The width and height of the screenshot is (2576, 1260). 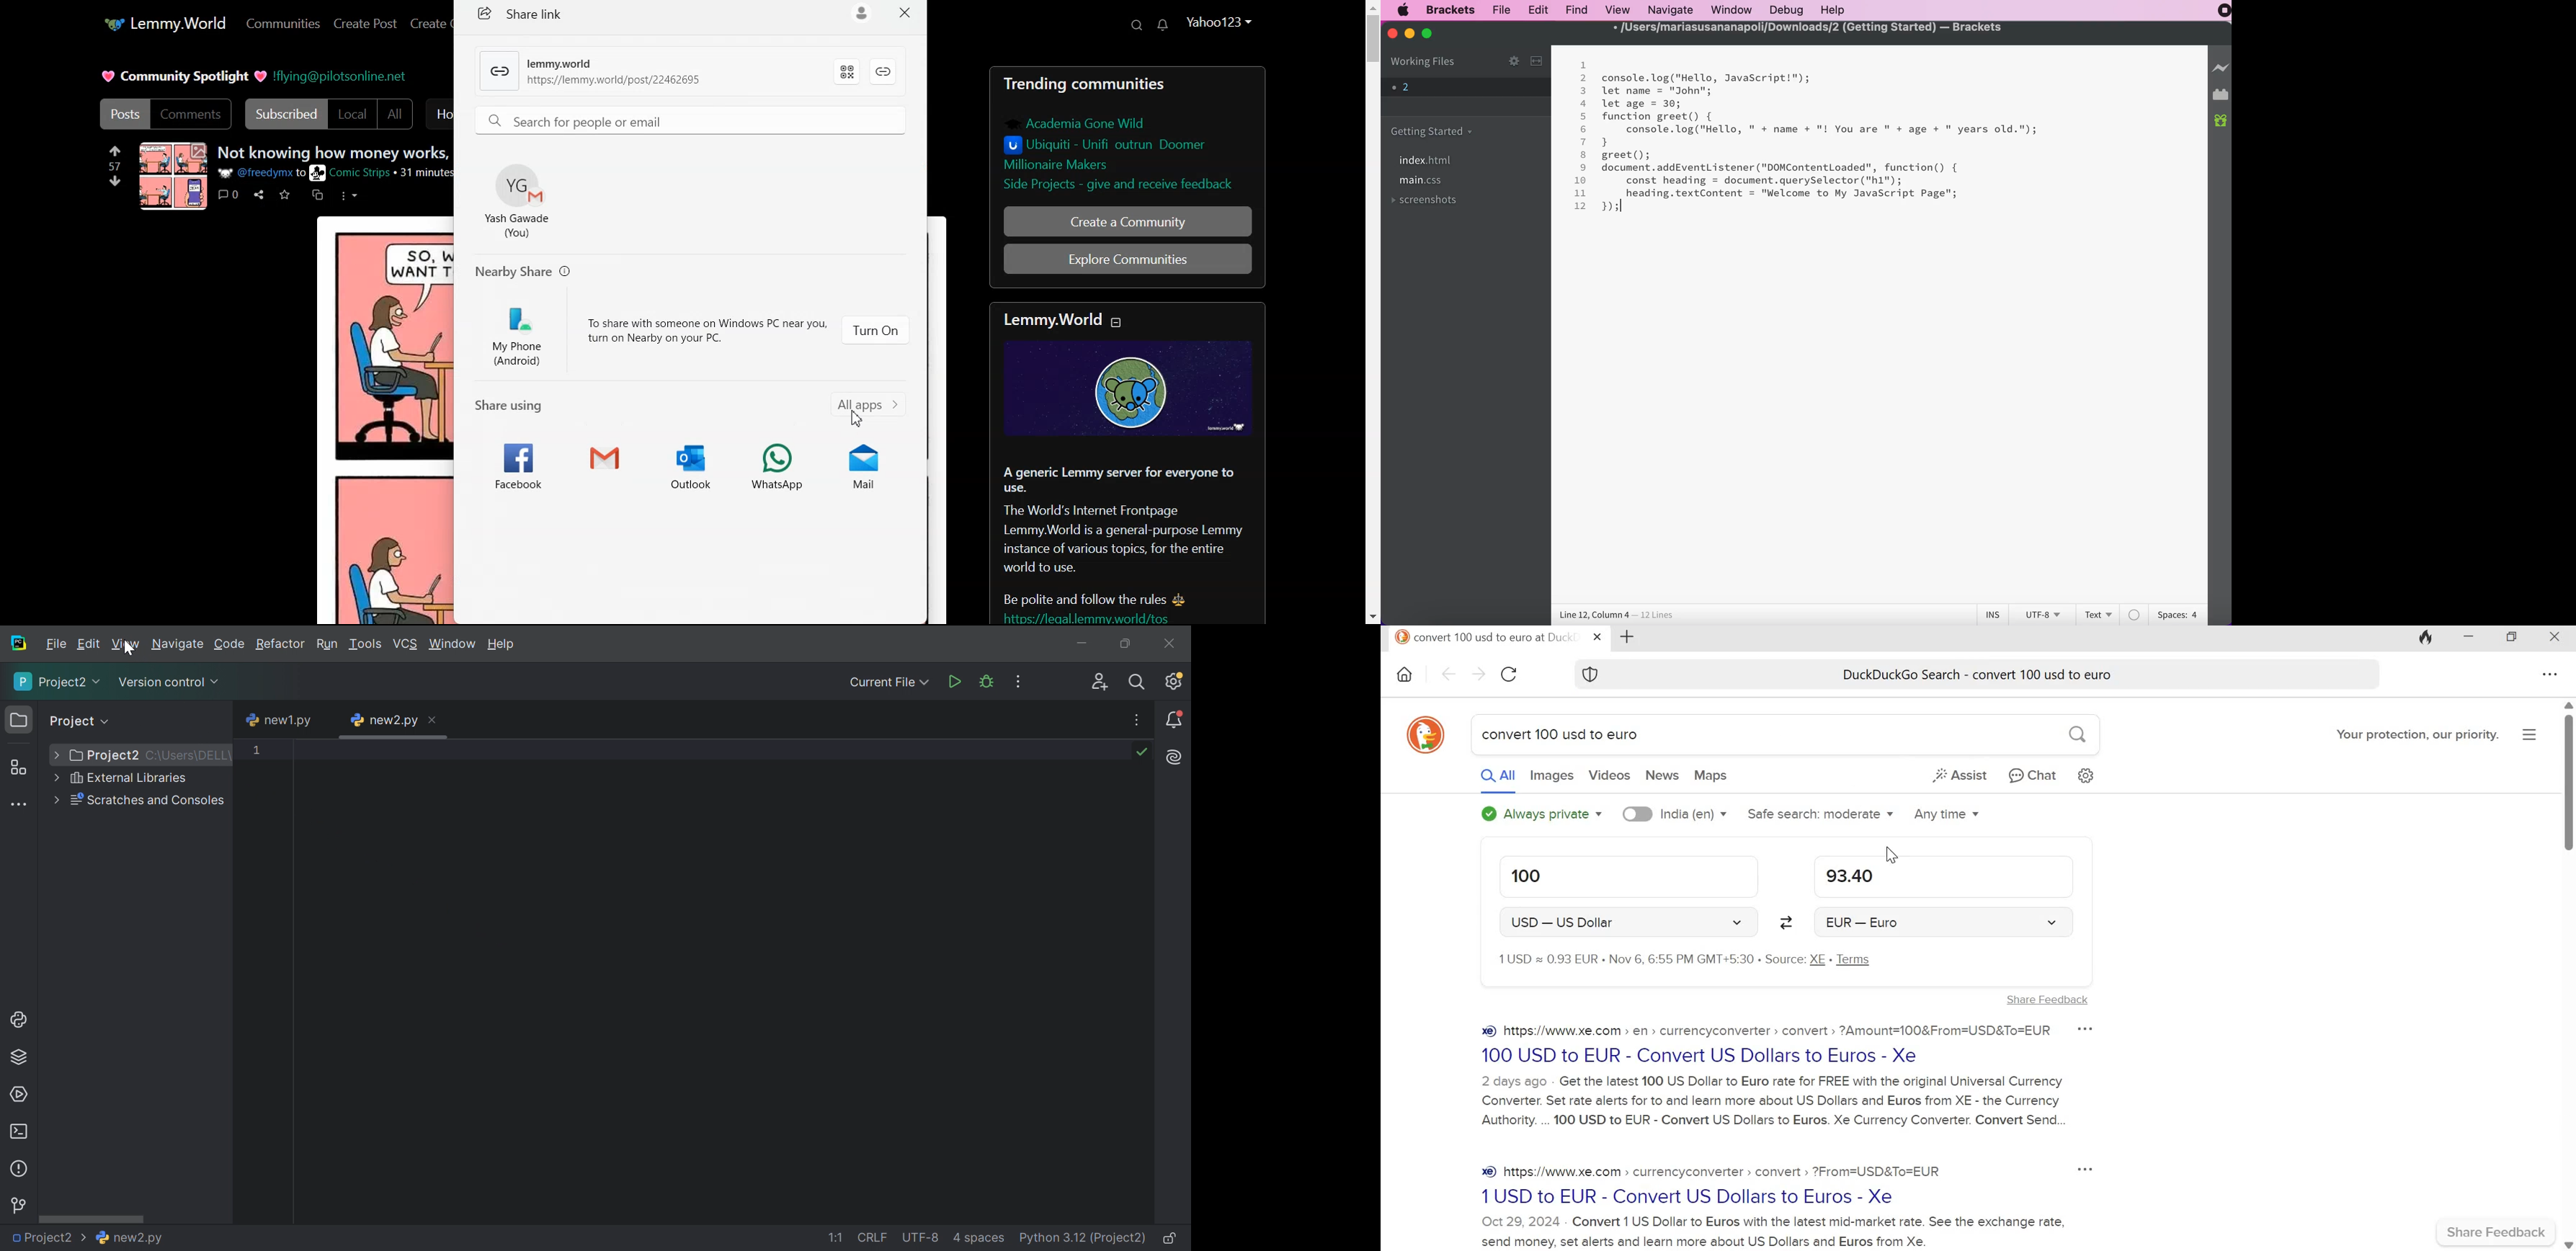 I want to click on More, so click(x=348, y=195).